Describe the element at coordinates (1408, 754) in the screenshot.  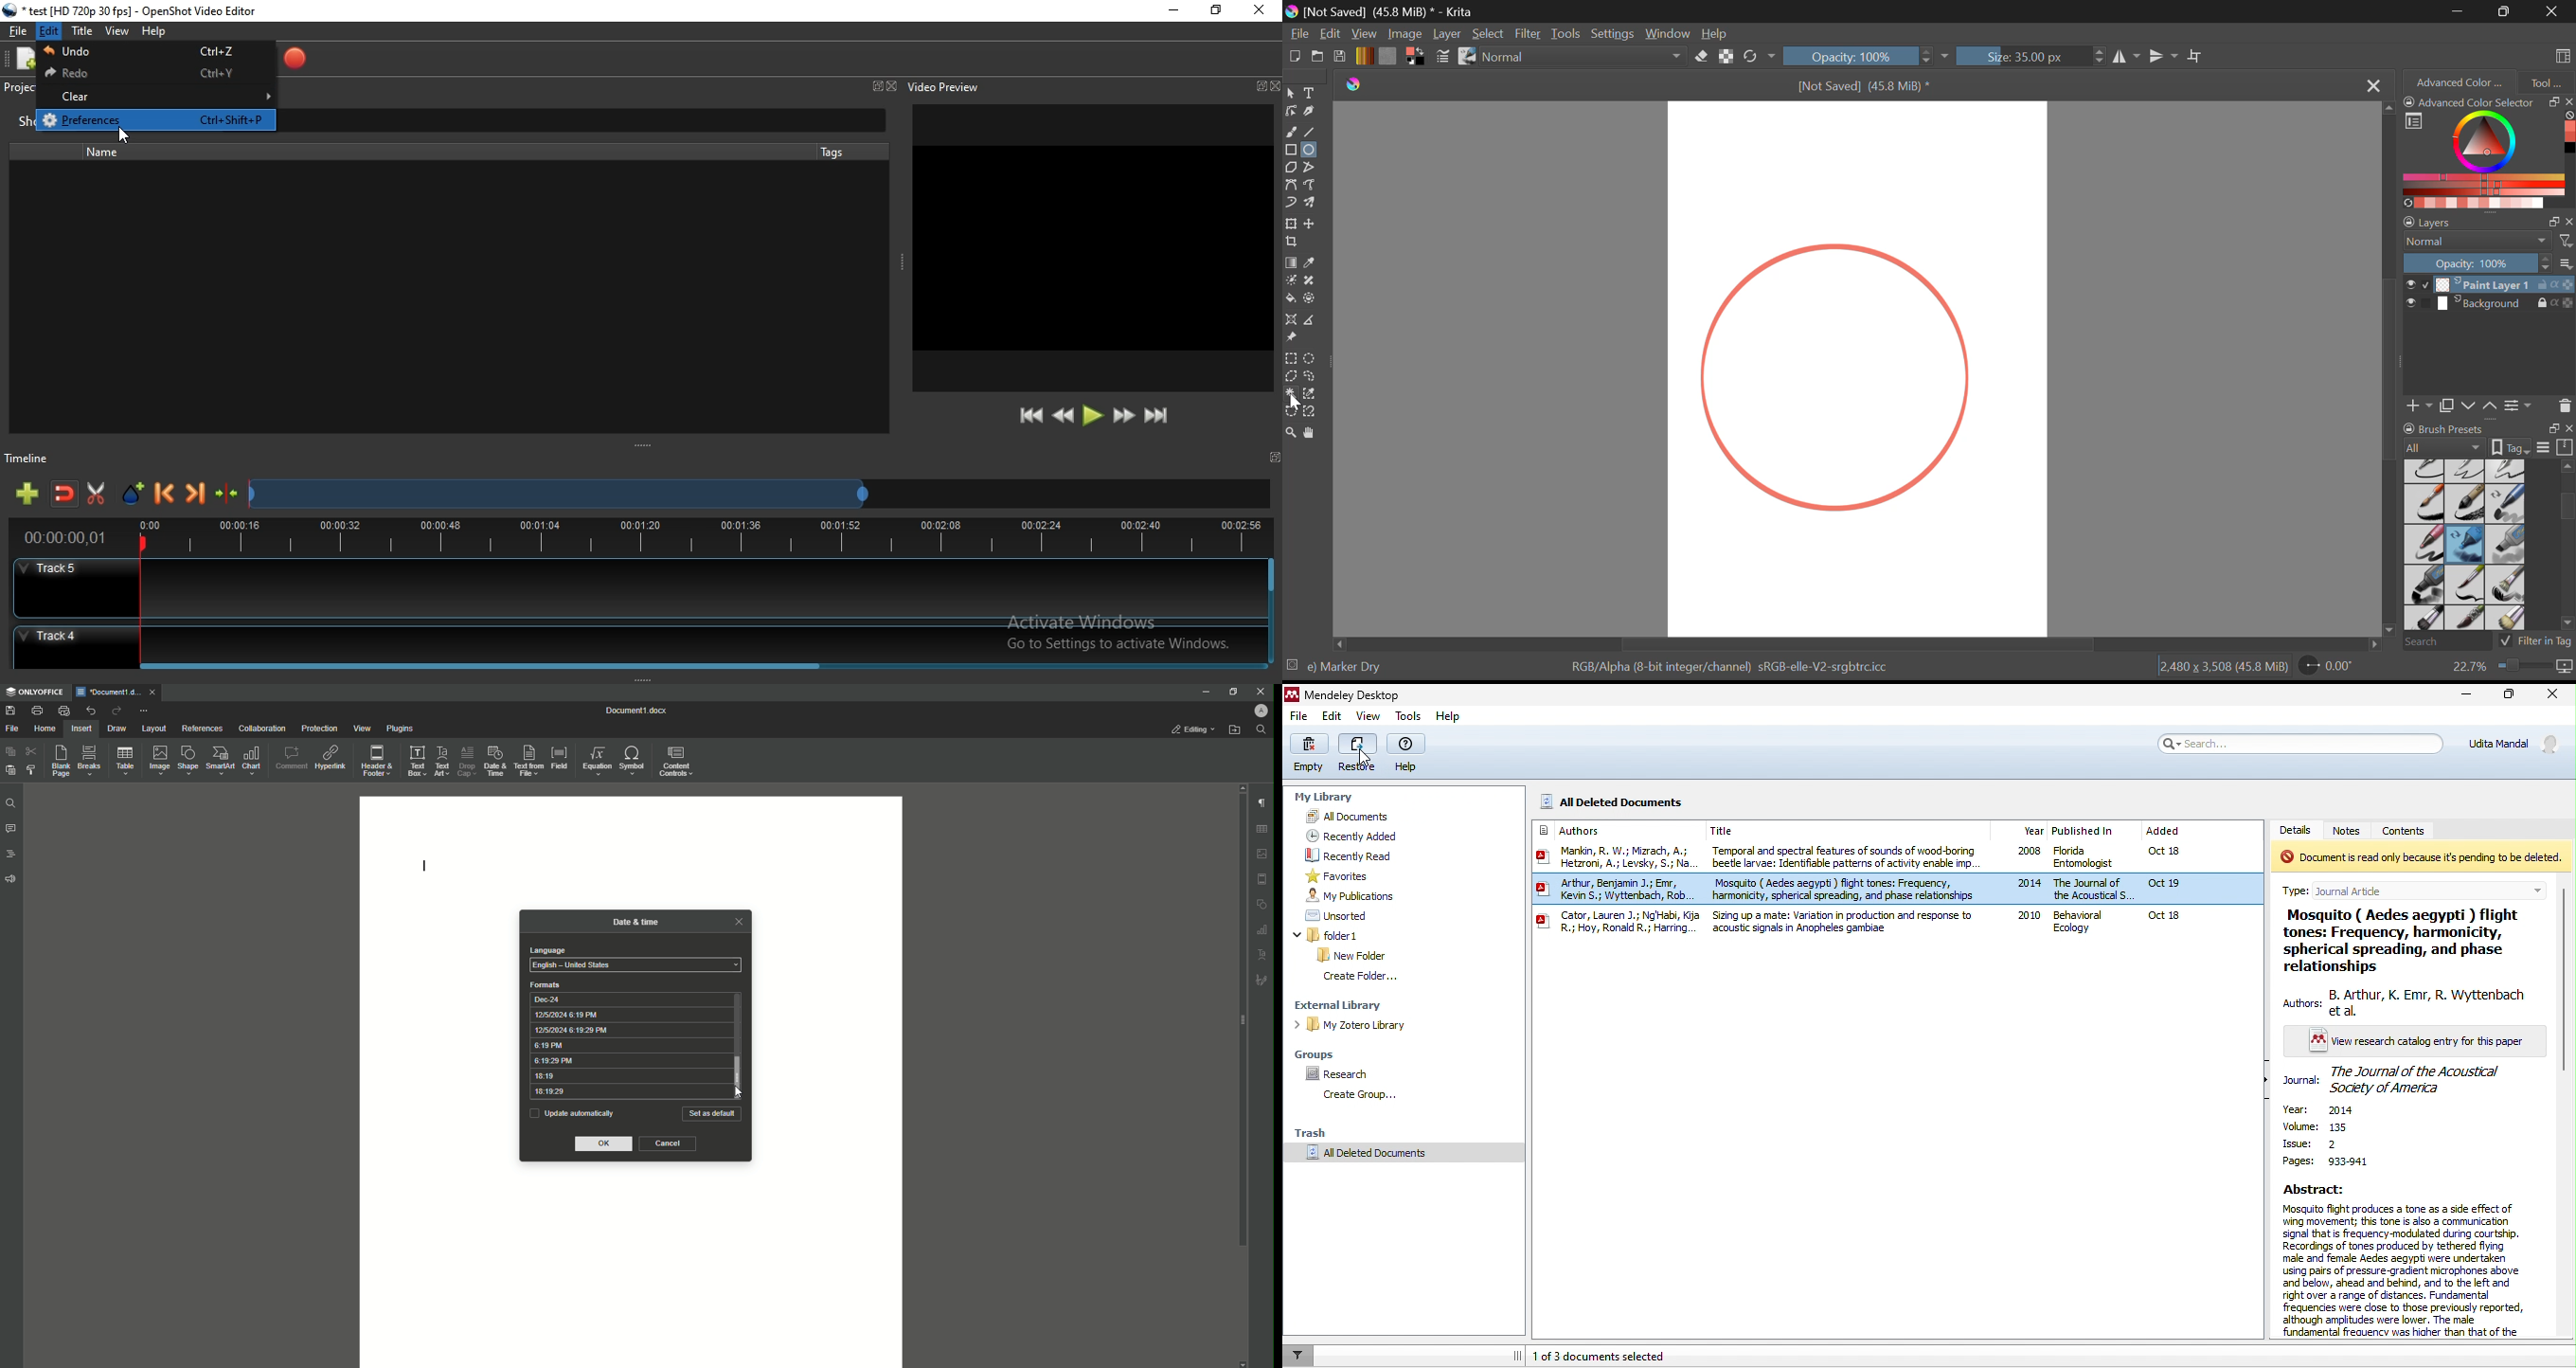
I see `help` at that location.